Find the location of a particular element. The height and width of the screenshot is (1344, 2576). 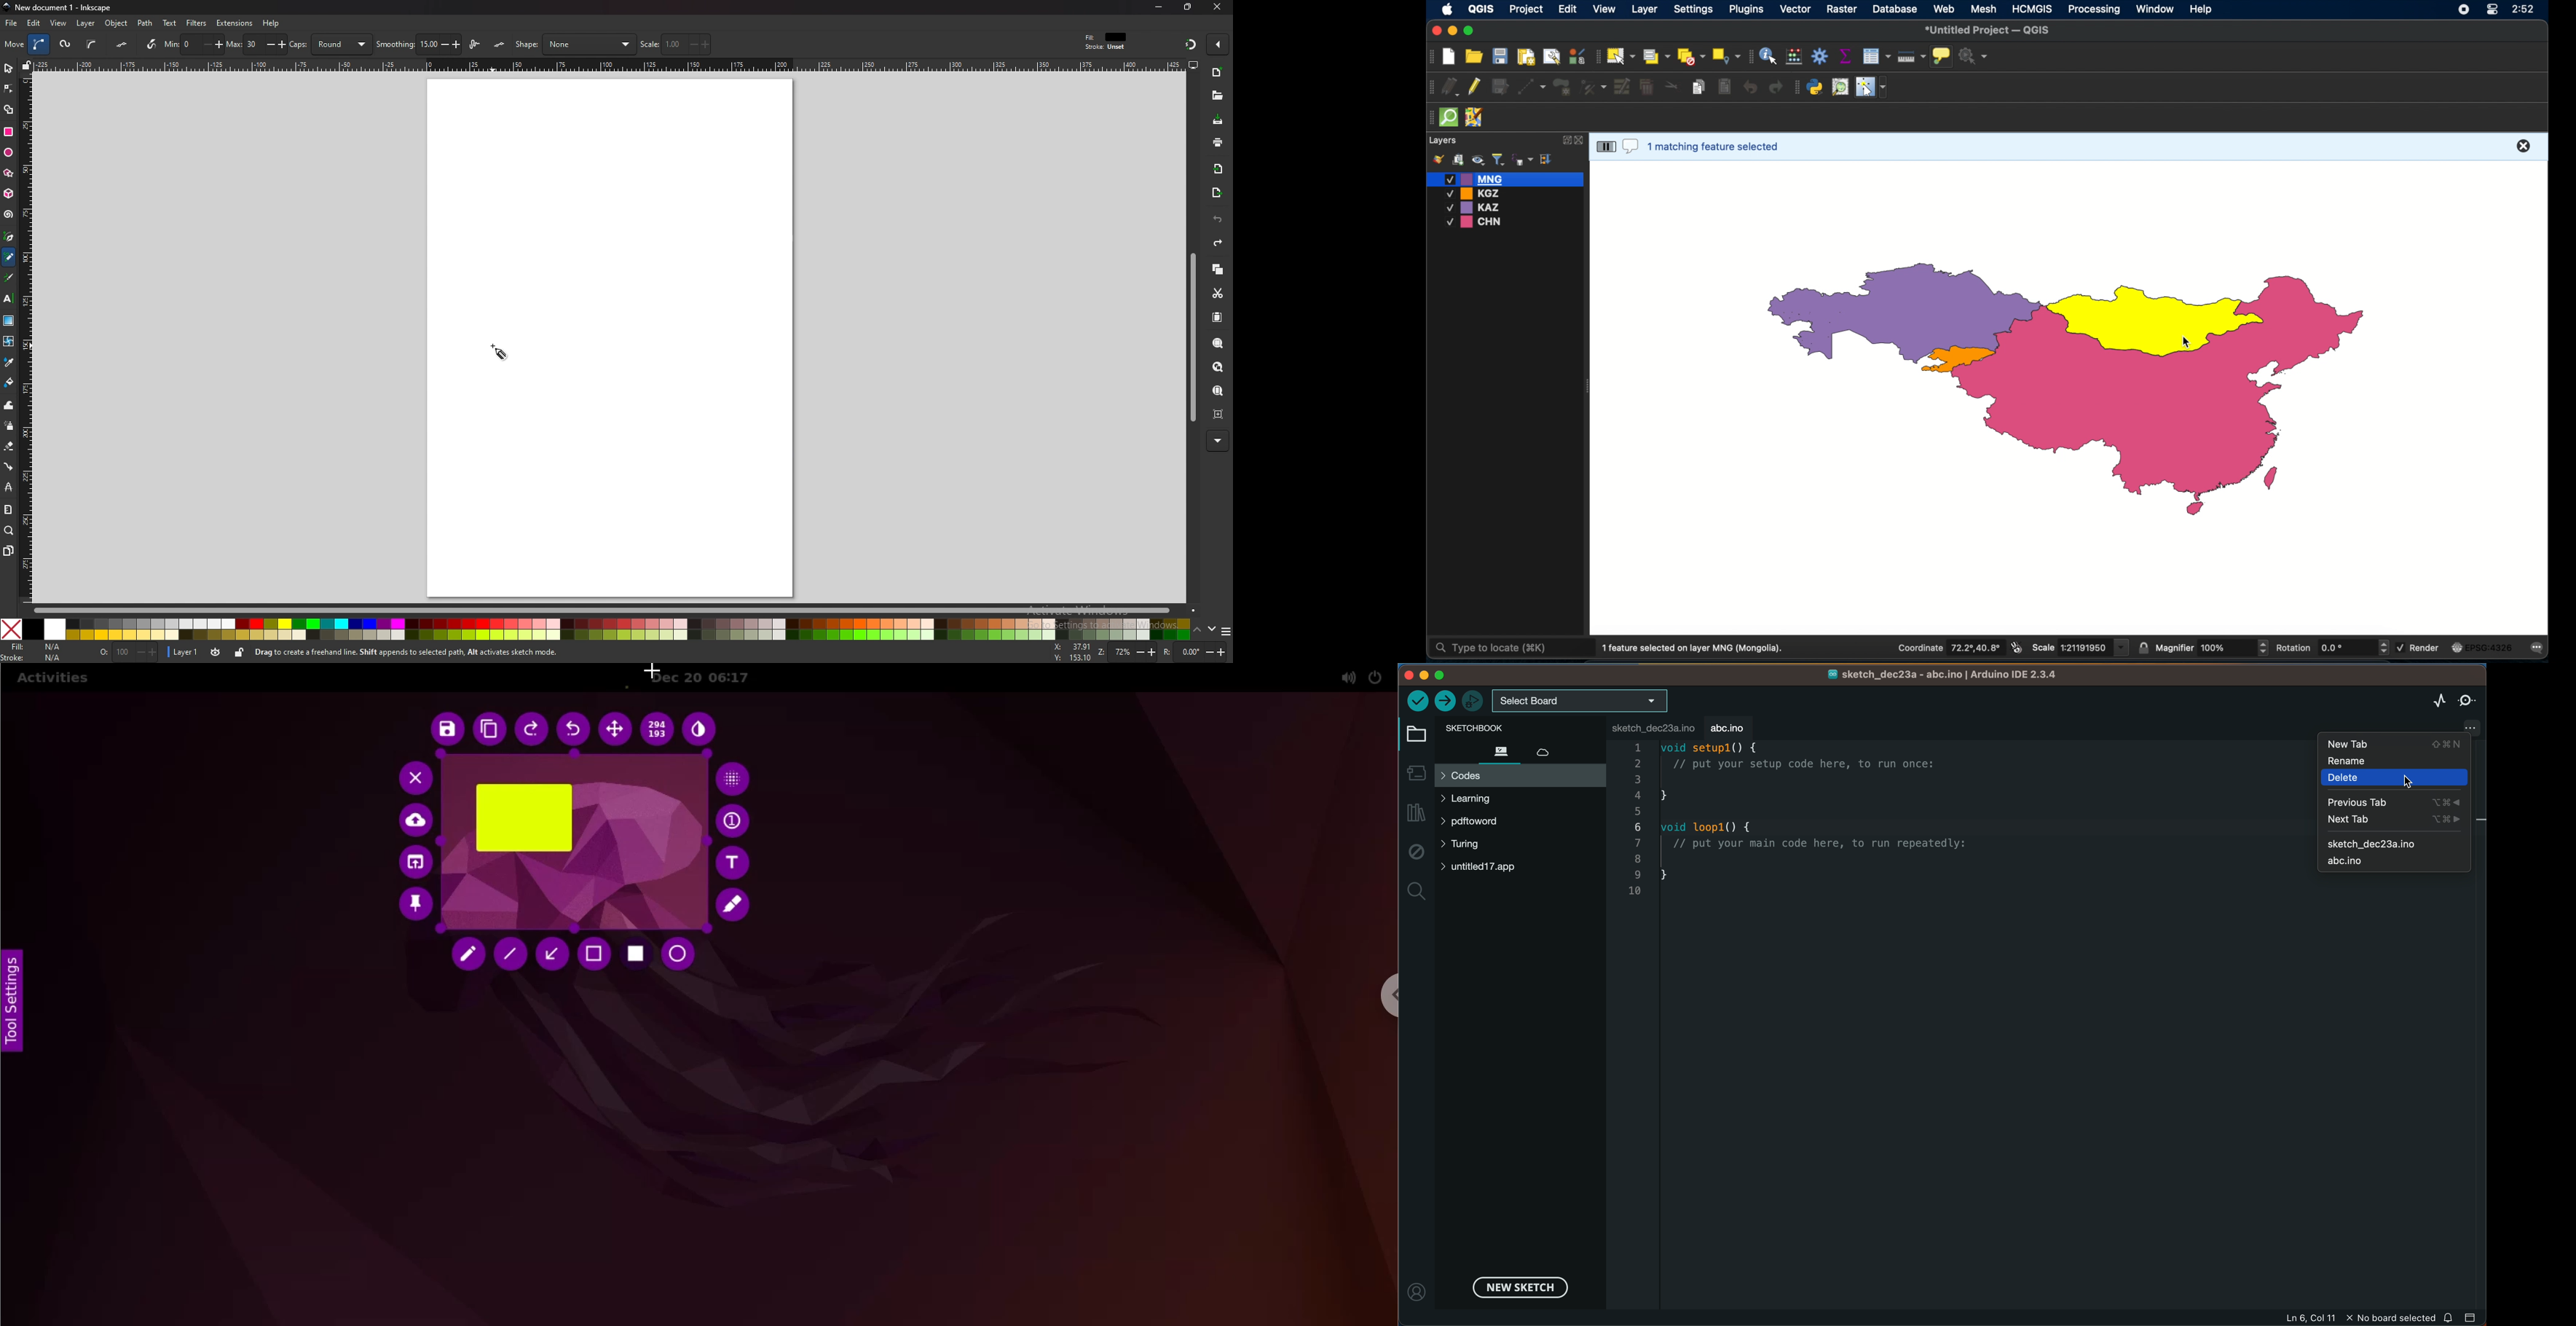

fill is located at coordinates (35, 647).